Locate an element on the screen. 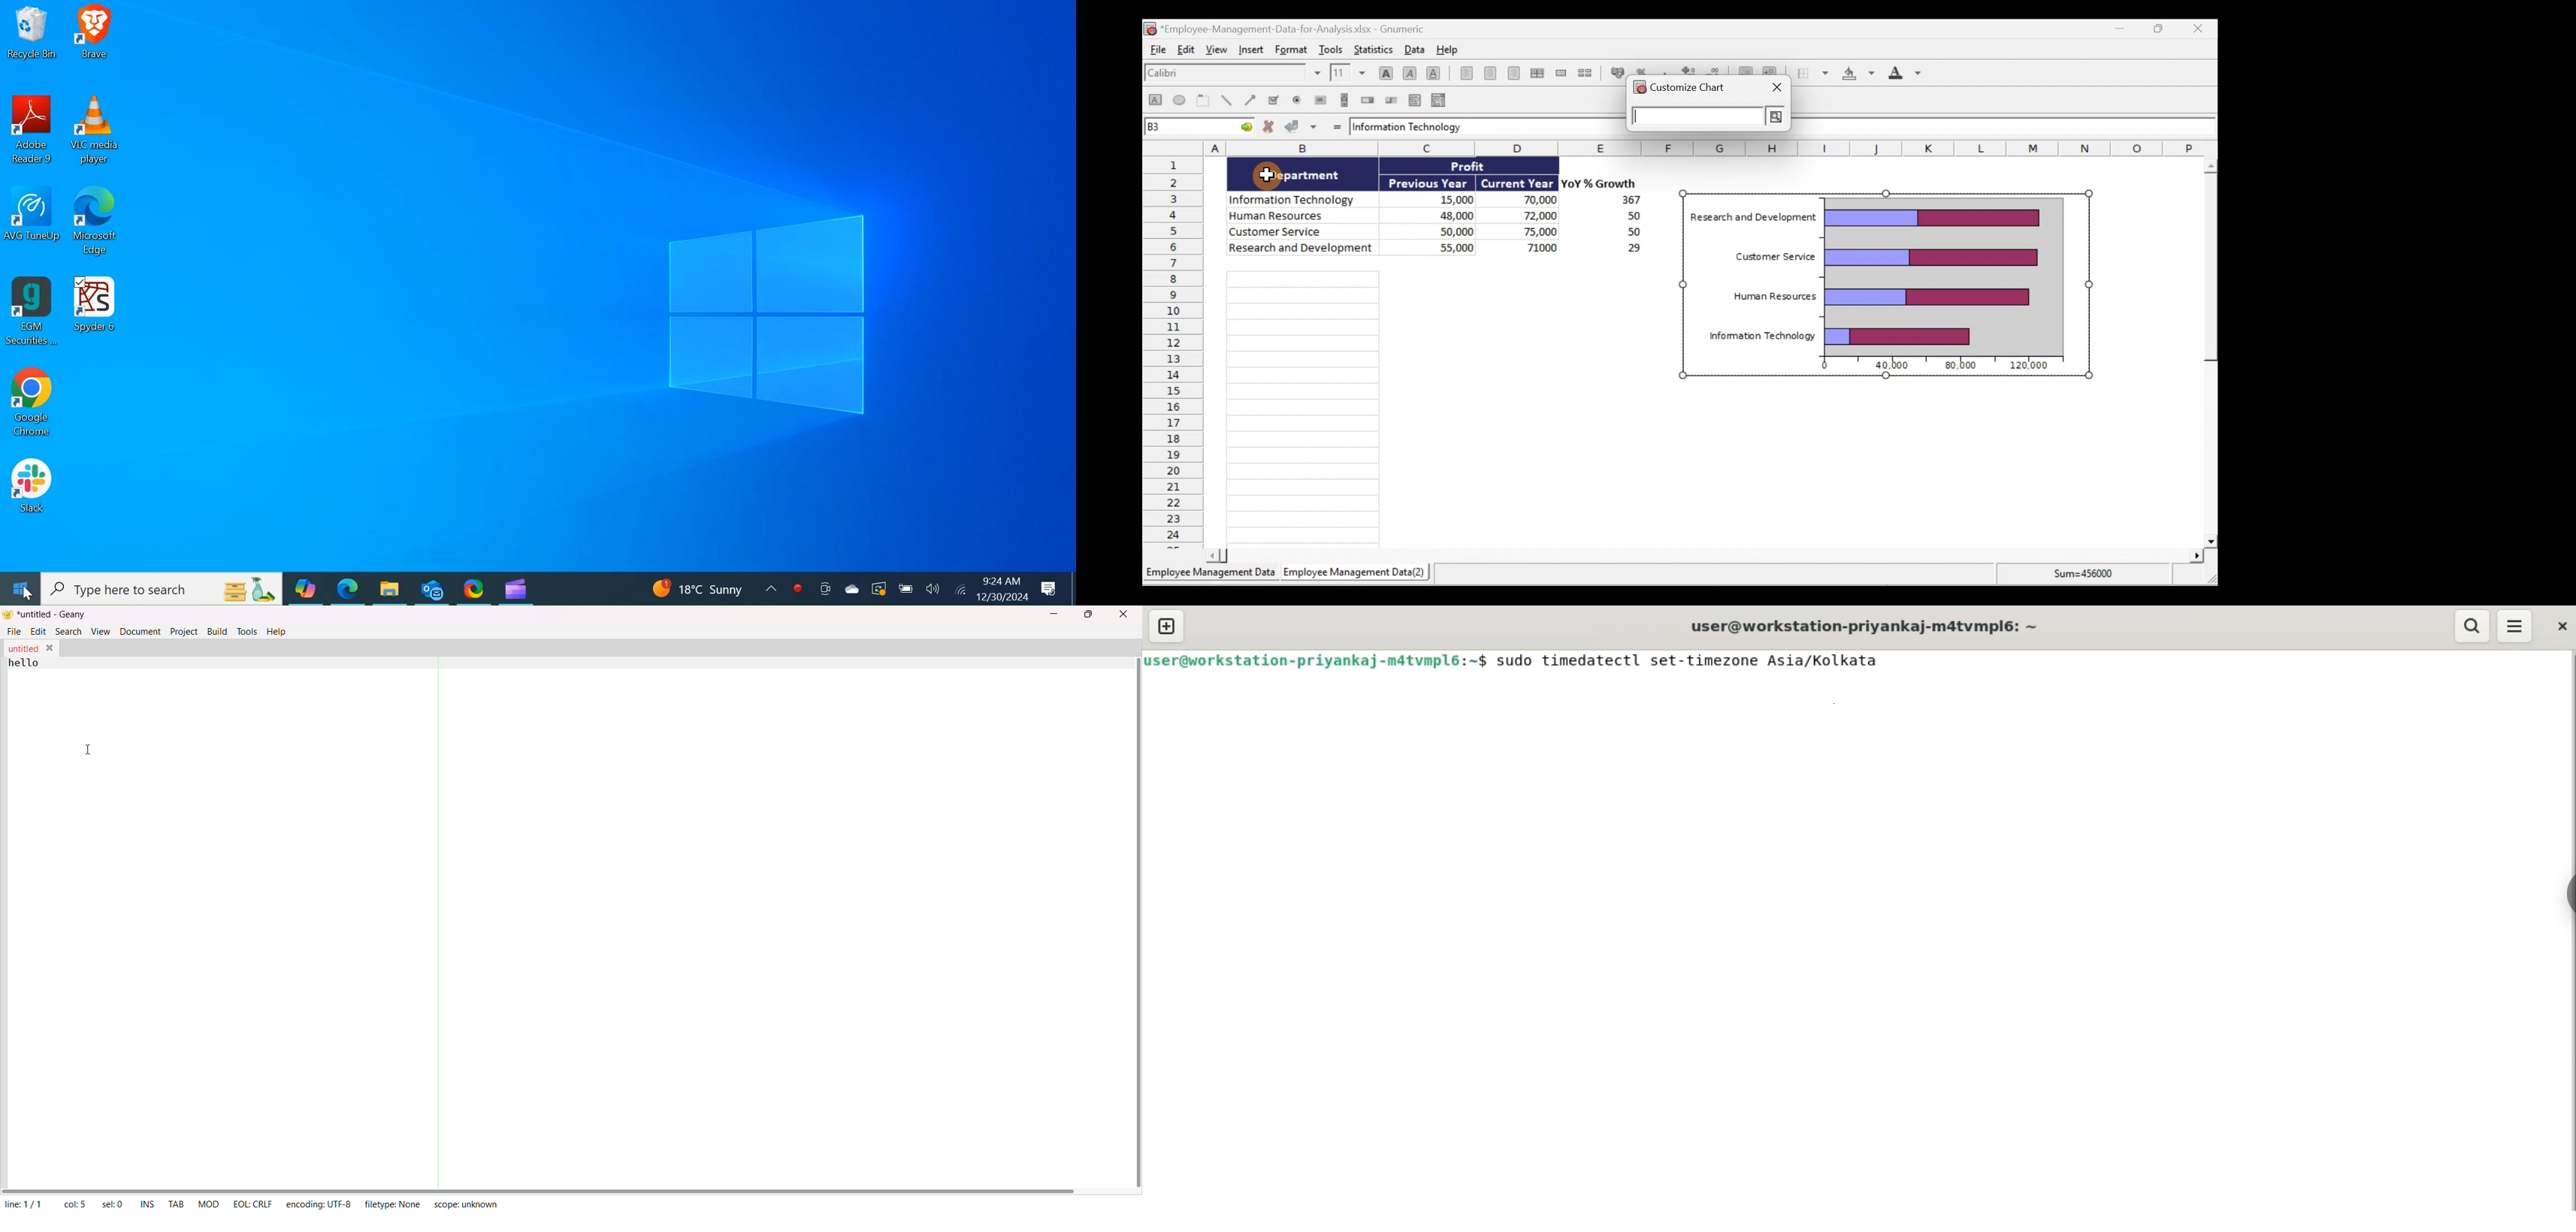  Go to is located at coordinates (1244, 128).